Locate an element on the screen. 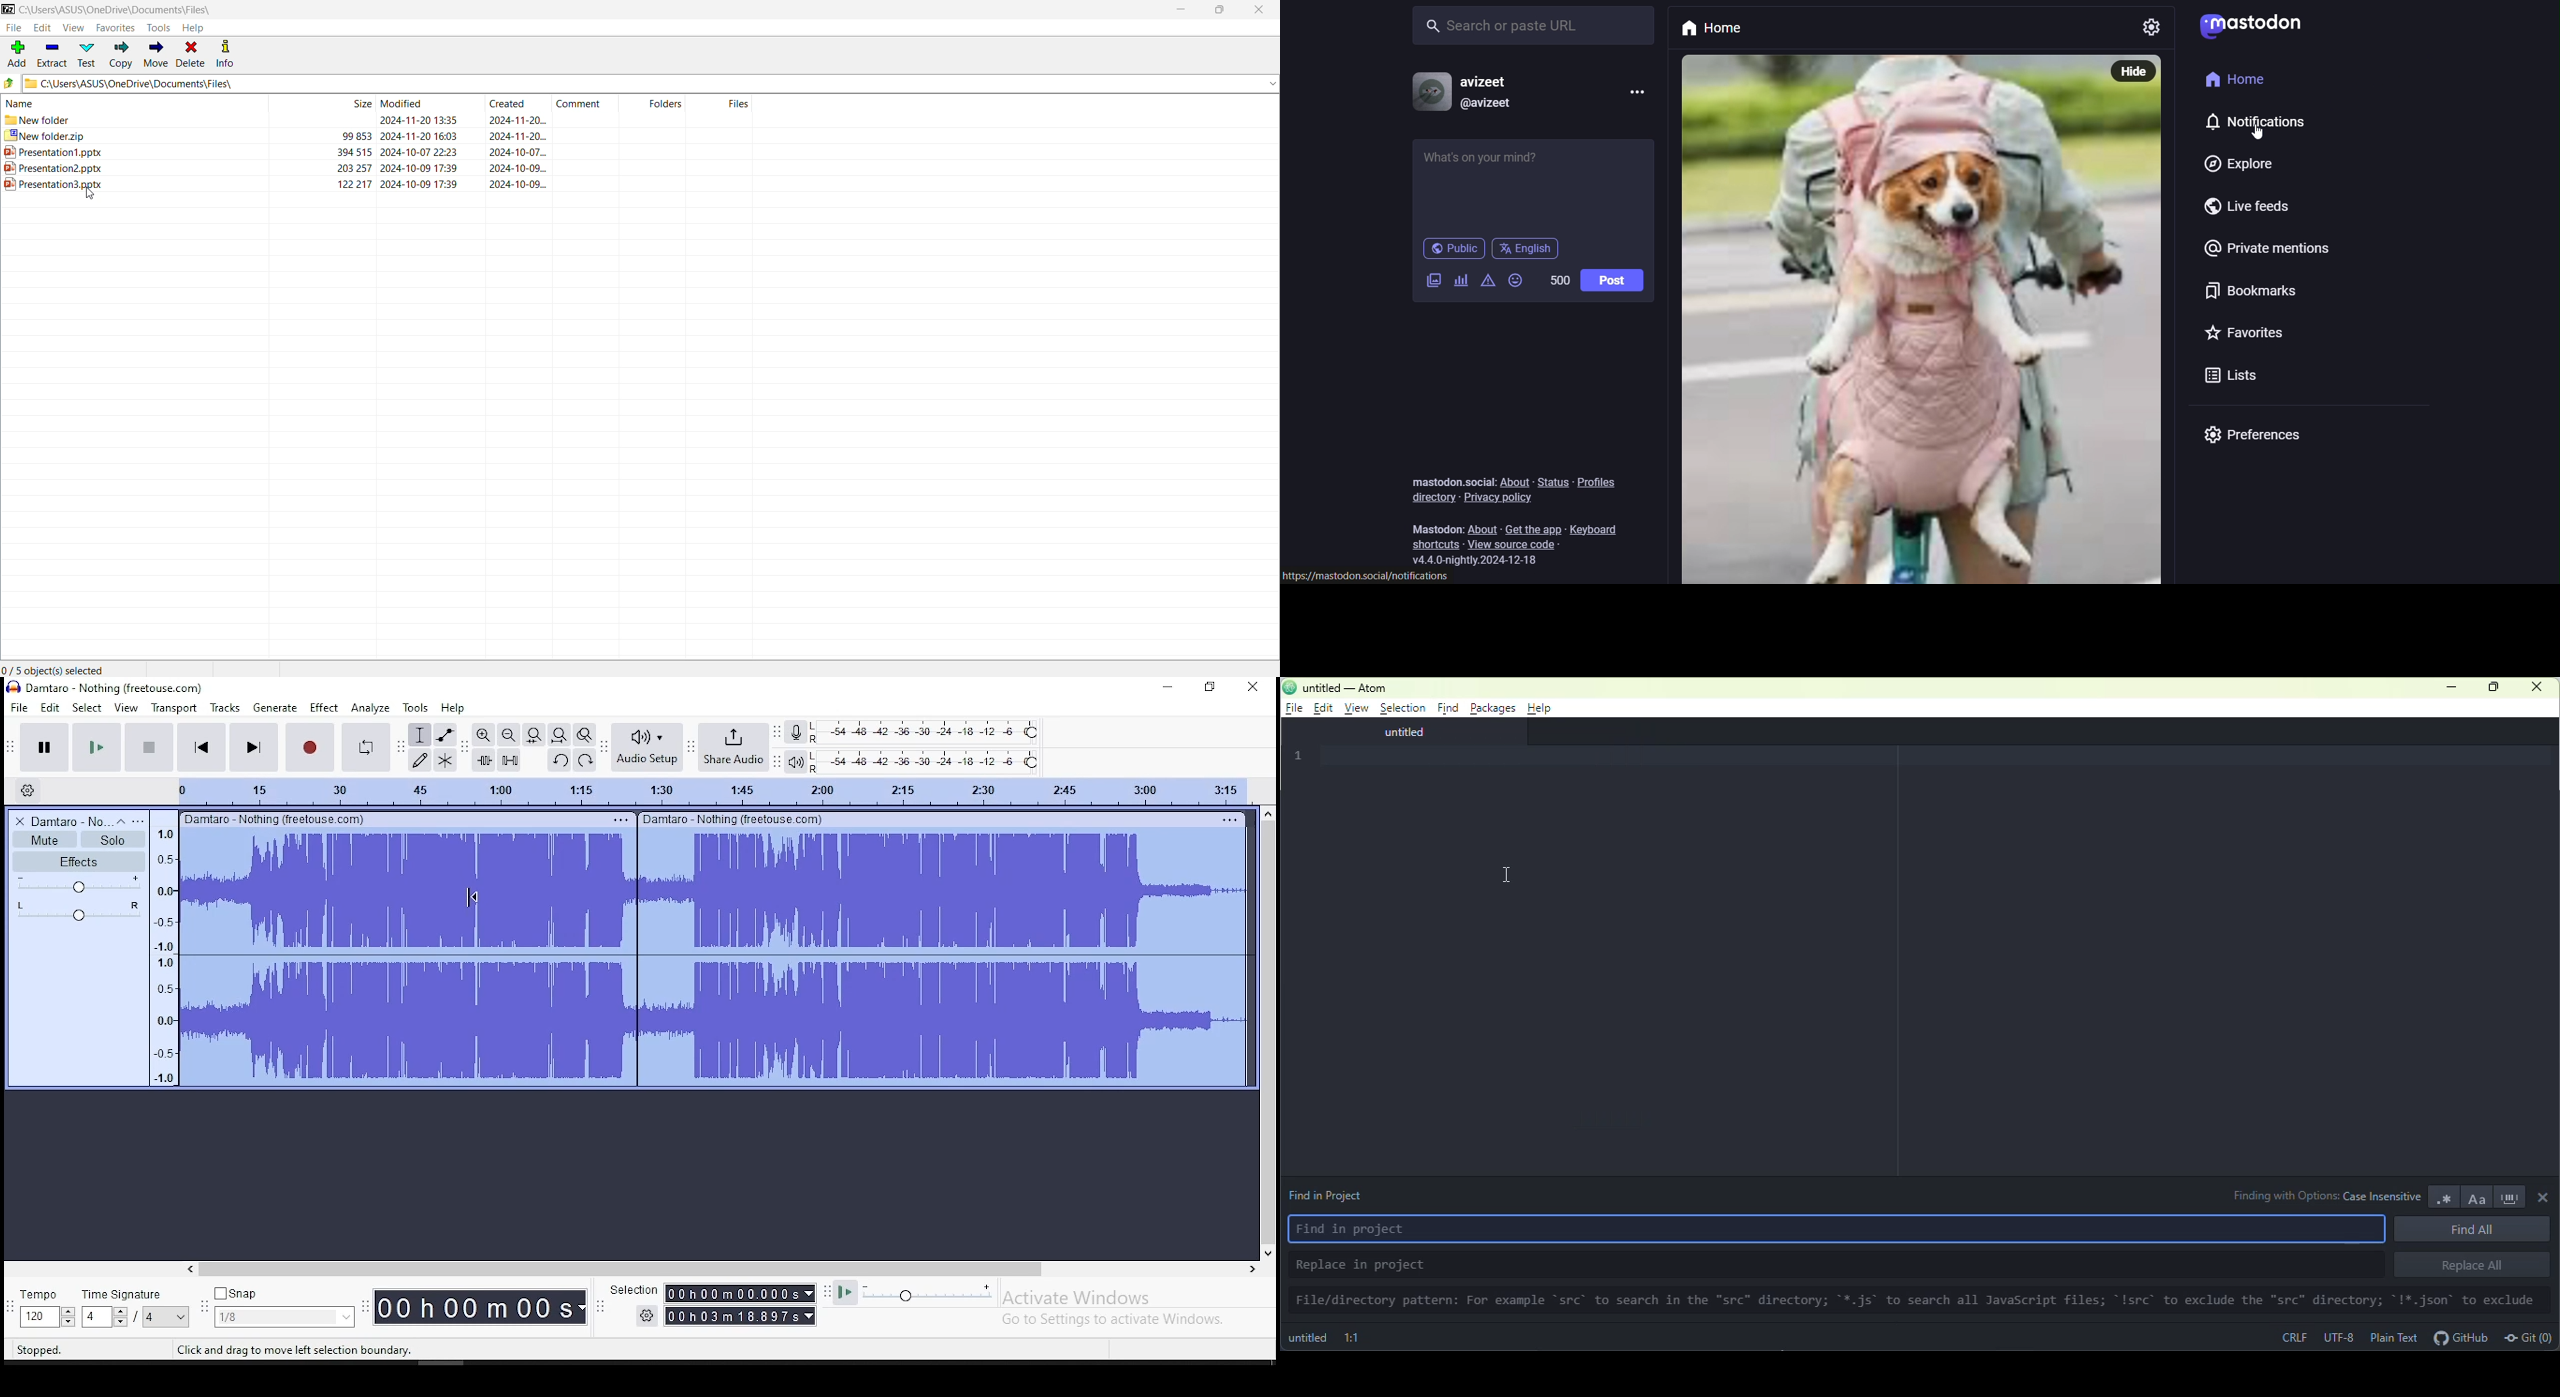 Image resolution: width=2576 pixels, height=1400 pixels. privacy policy is located at coordinates (1501, 499).